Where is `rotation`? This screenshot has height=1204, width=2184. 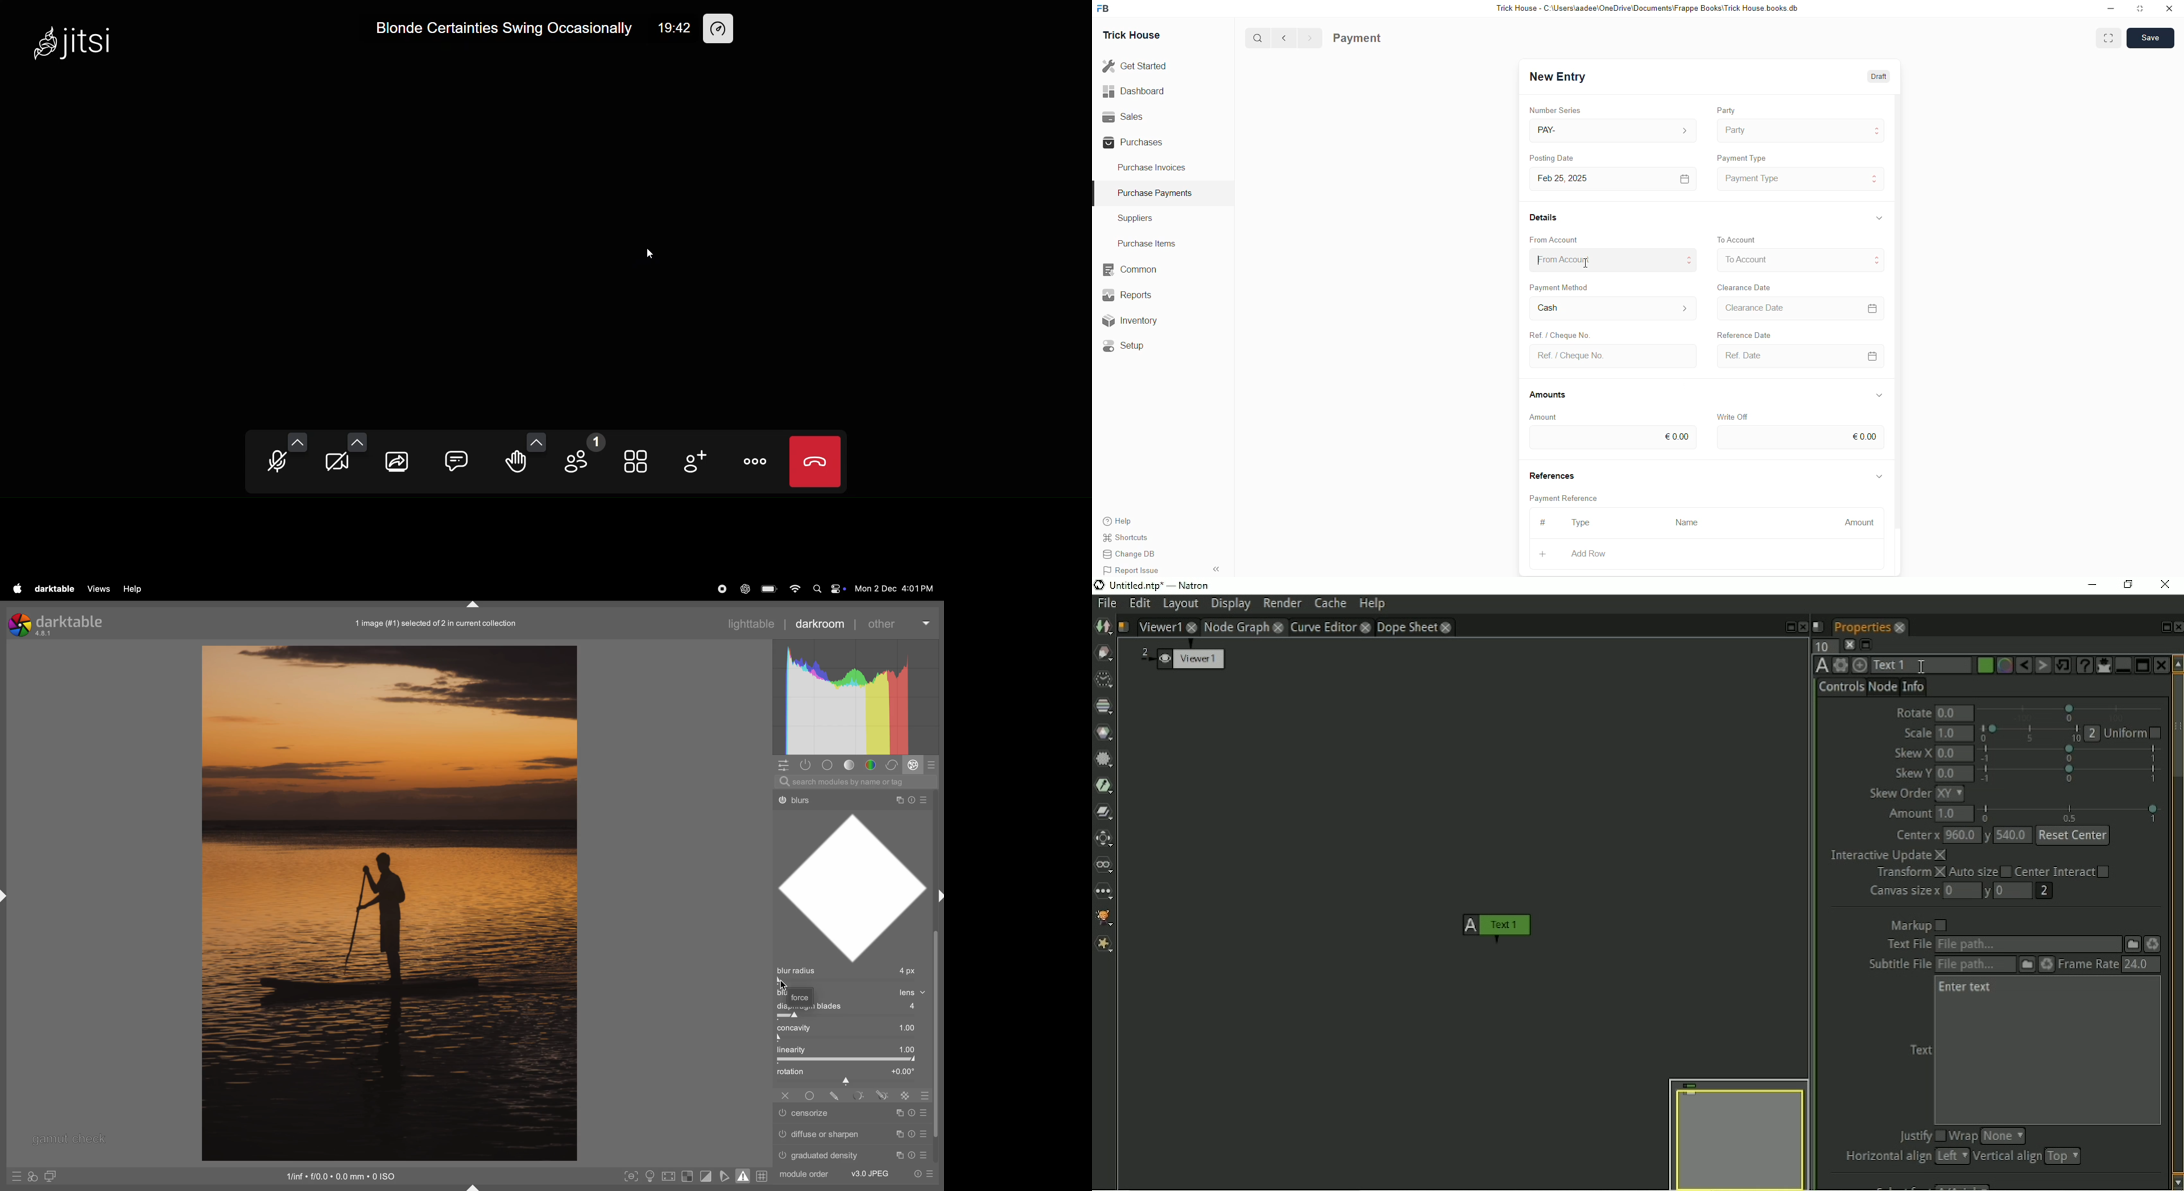 rotation is located at coordinates (852, 1074).